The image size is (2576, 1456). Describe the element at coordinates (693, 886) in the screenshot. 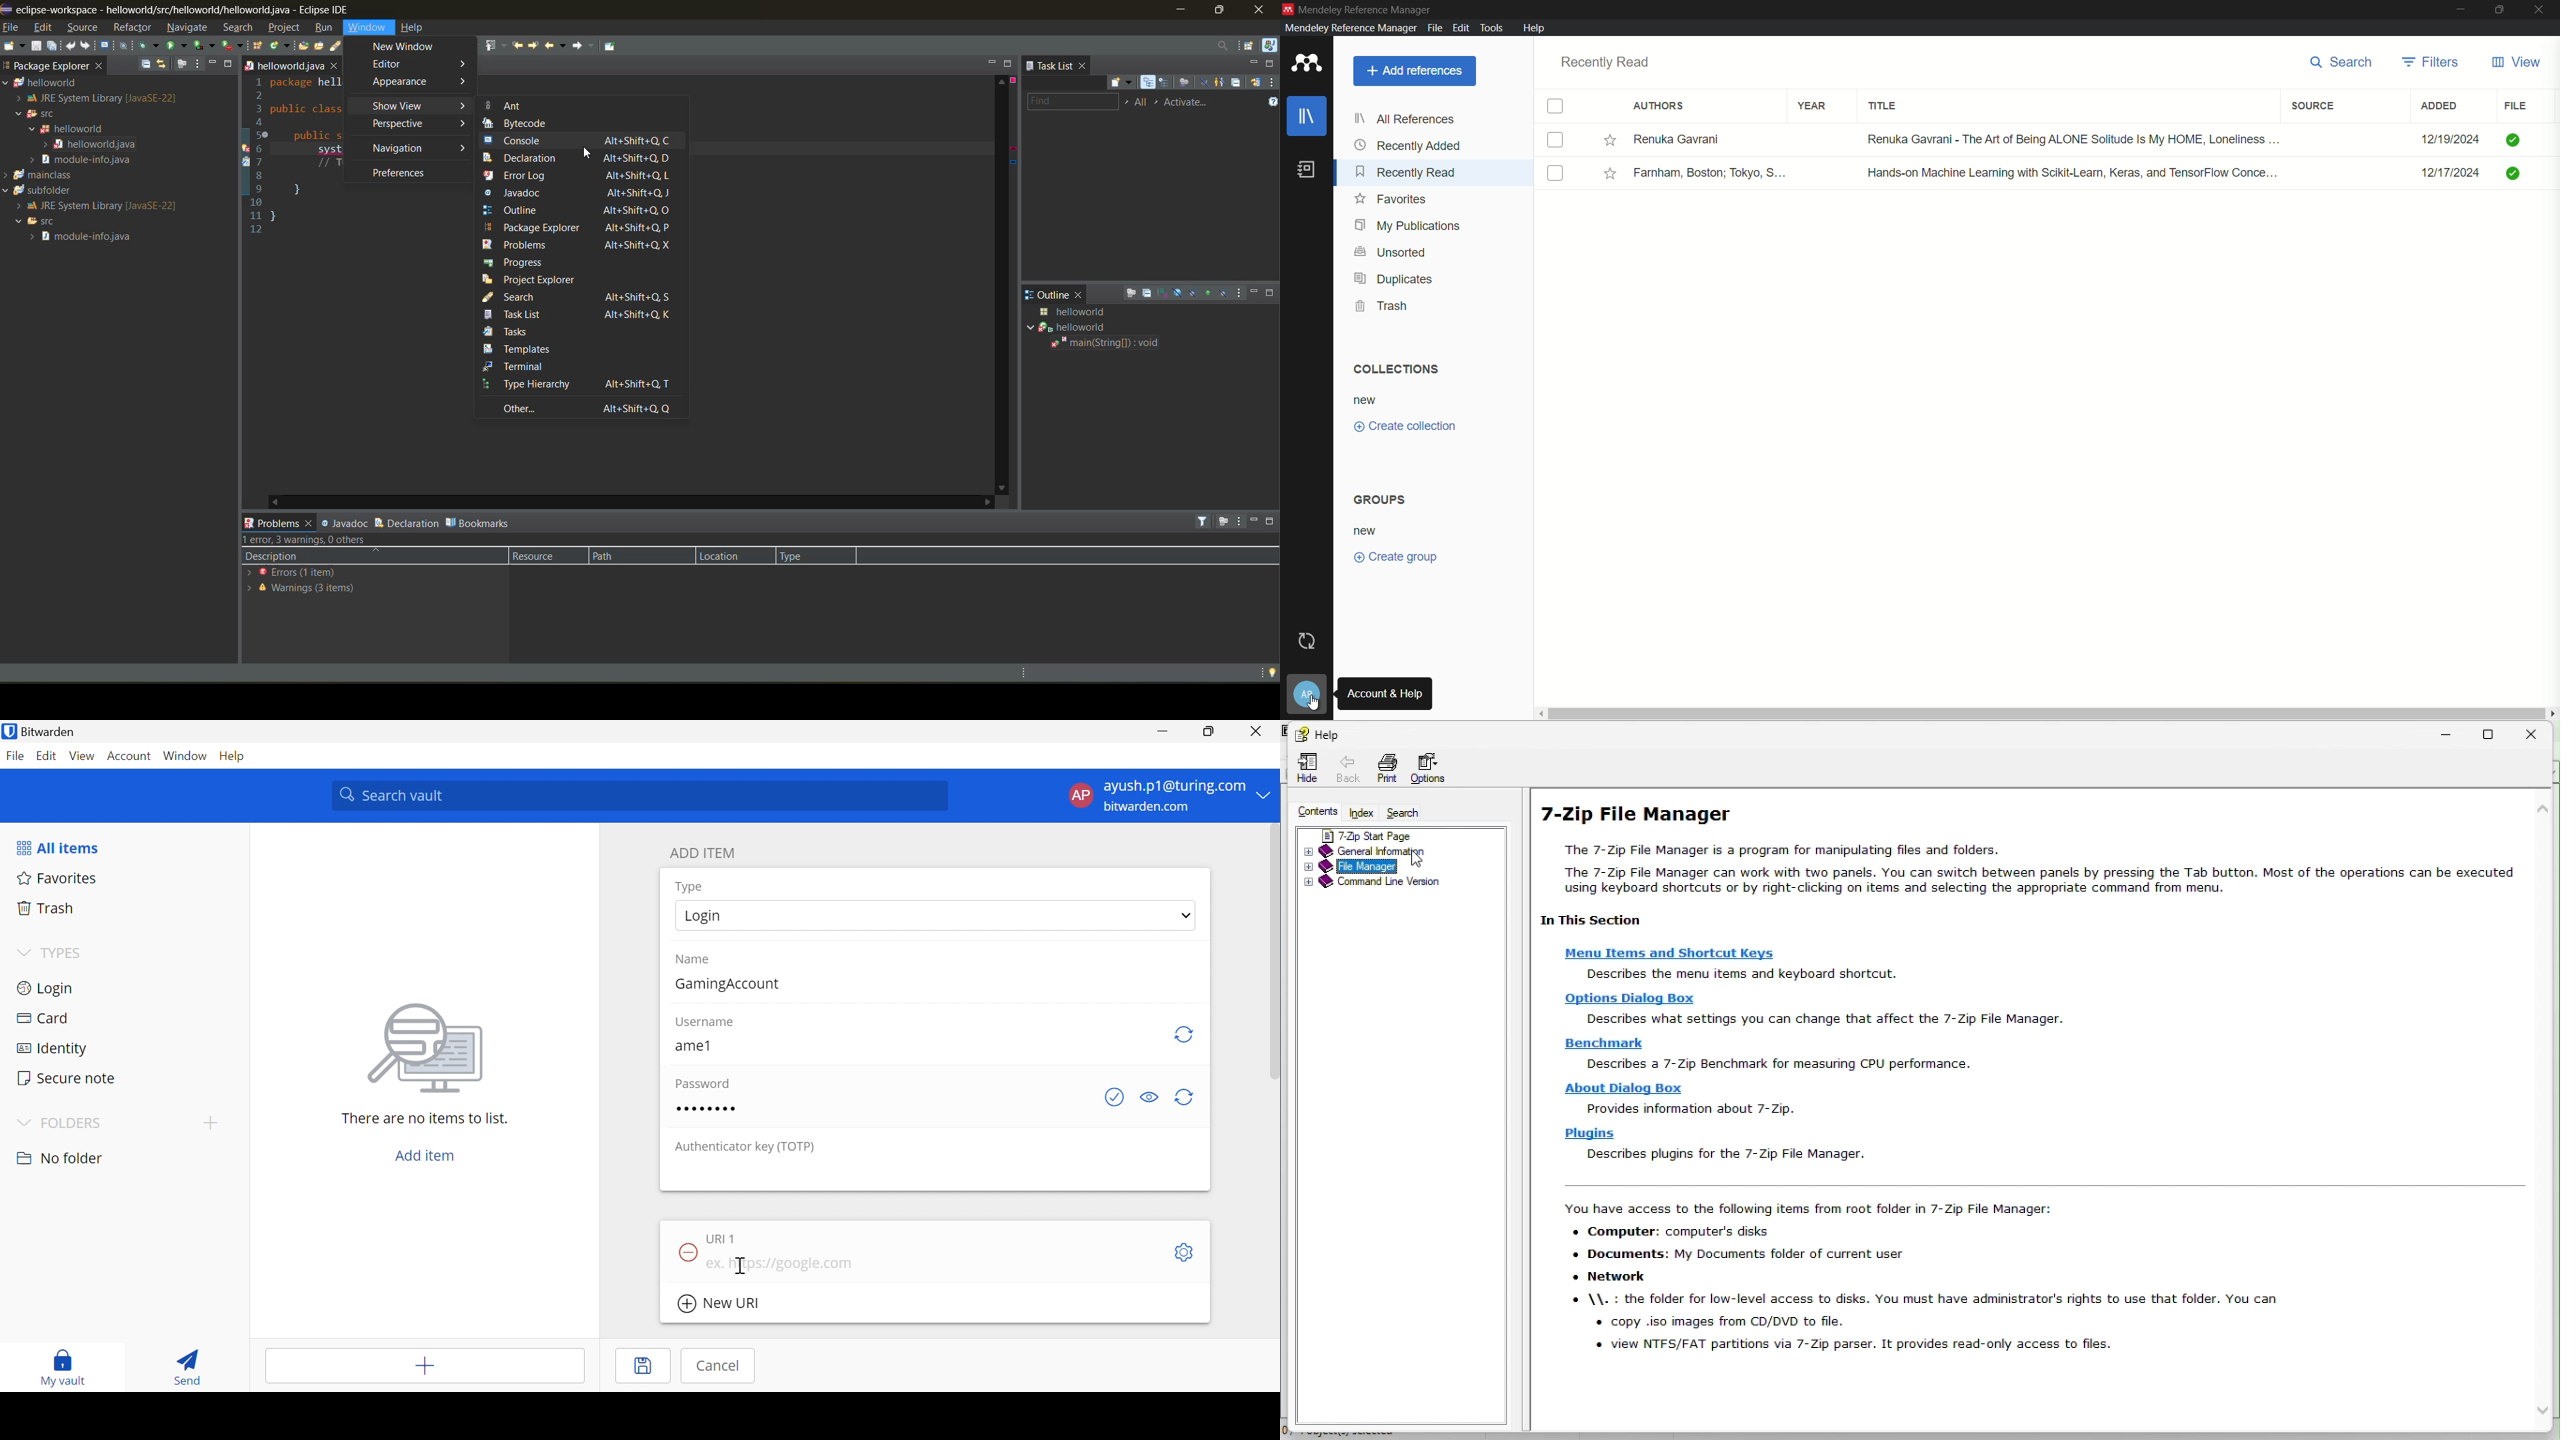

I see `Type` at that location.